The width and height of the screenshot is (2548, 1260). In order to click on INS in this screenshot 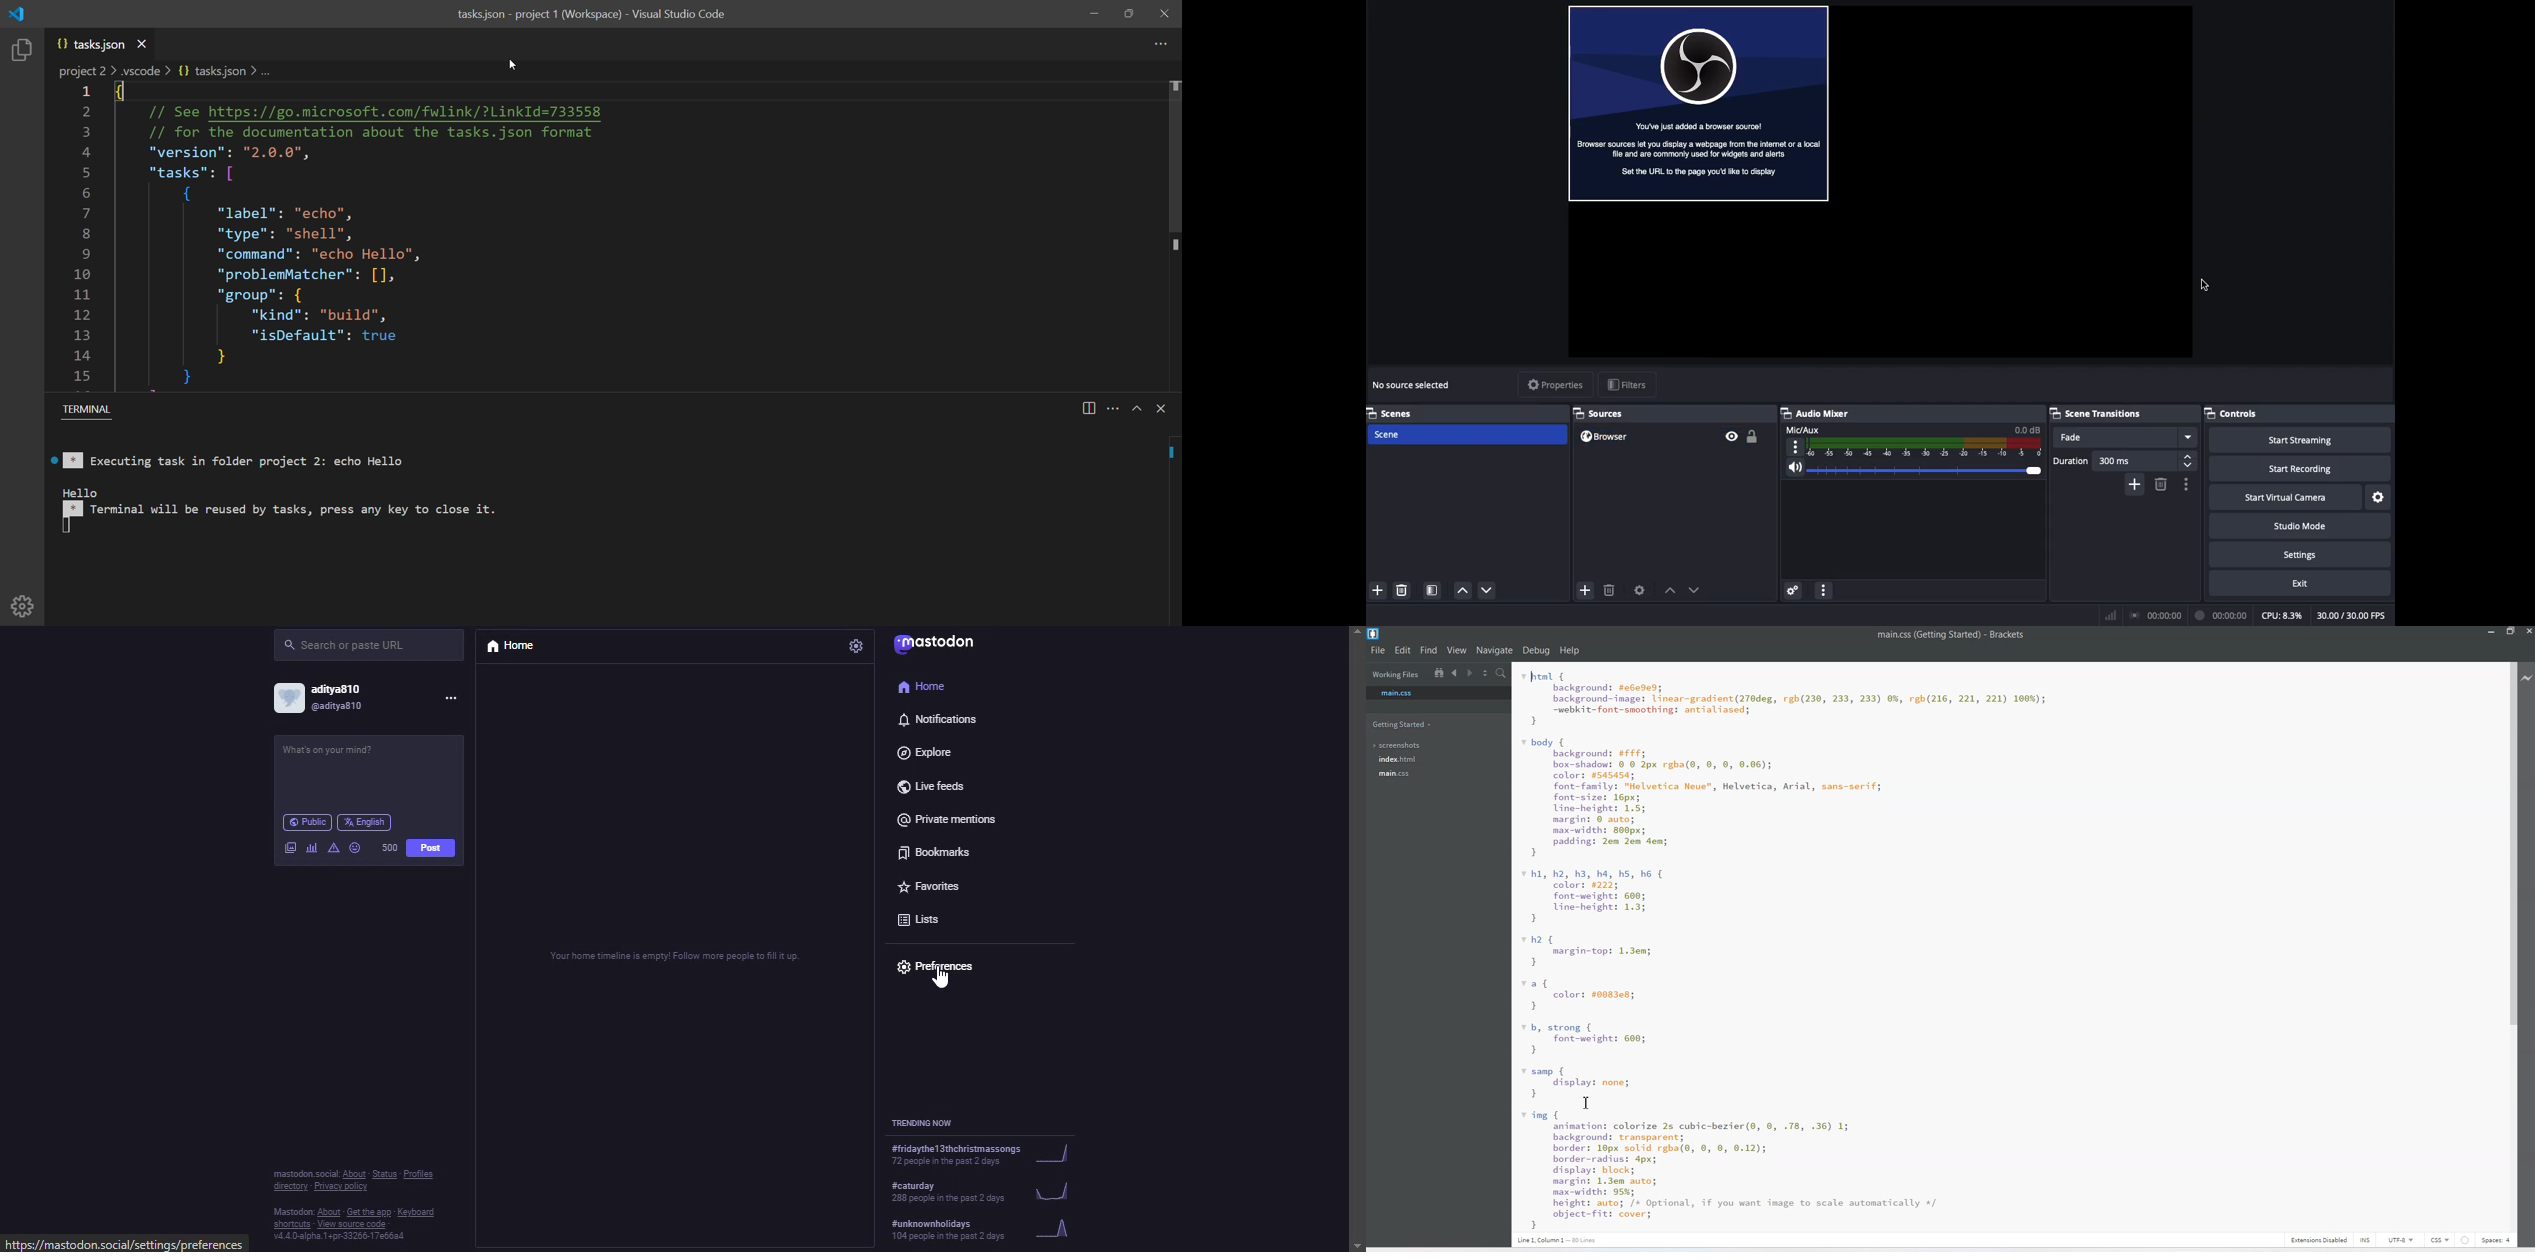, I will do `click(2359, 1239)`.